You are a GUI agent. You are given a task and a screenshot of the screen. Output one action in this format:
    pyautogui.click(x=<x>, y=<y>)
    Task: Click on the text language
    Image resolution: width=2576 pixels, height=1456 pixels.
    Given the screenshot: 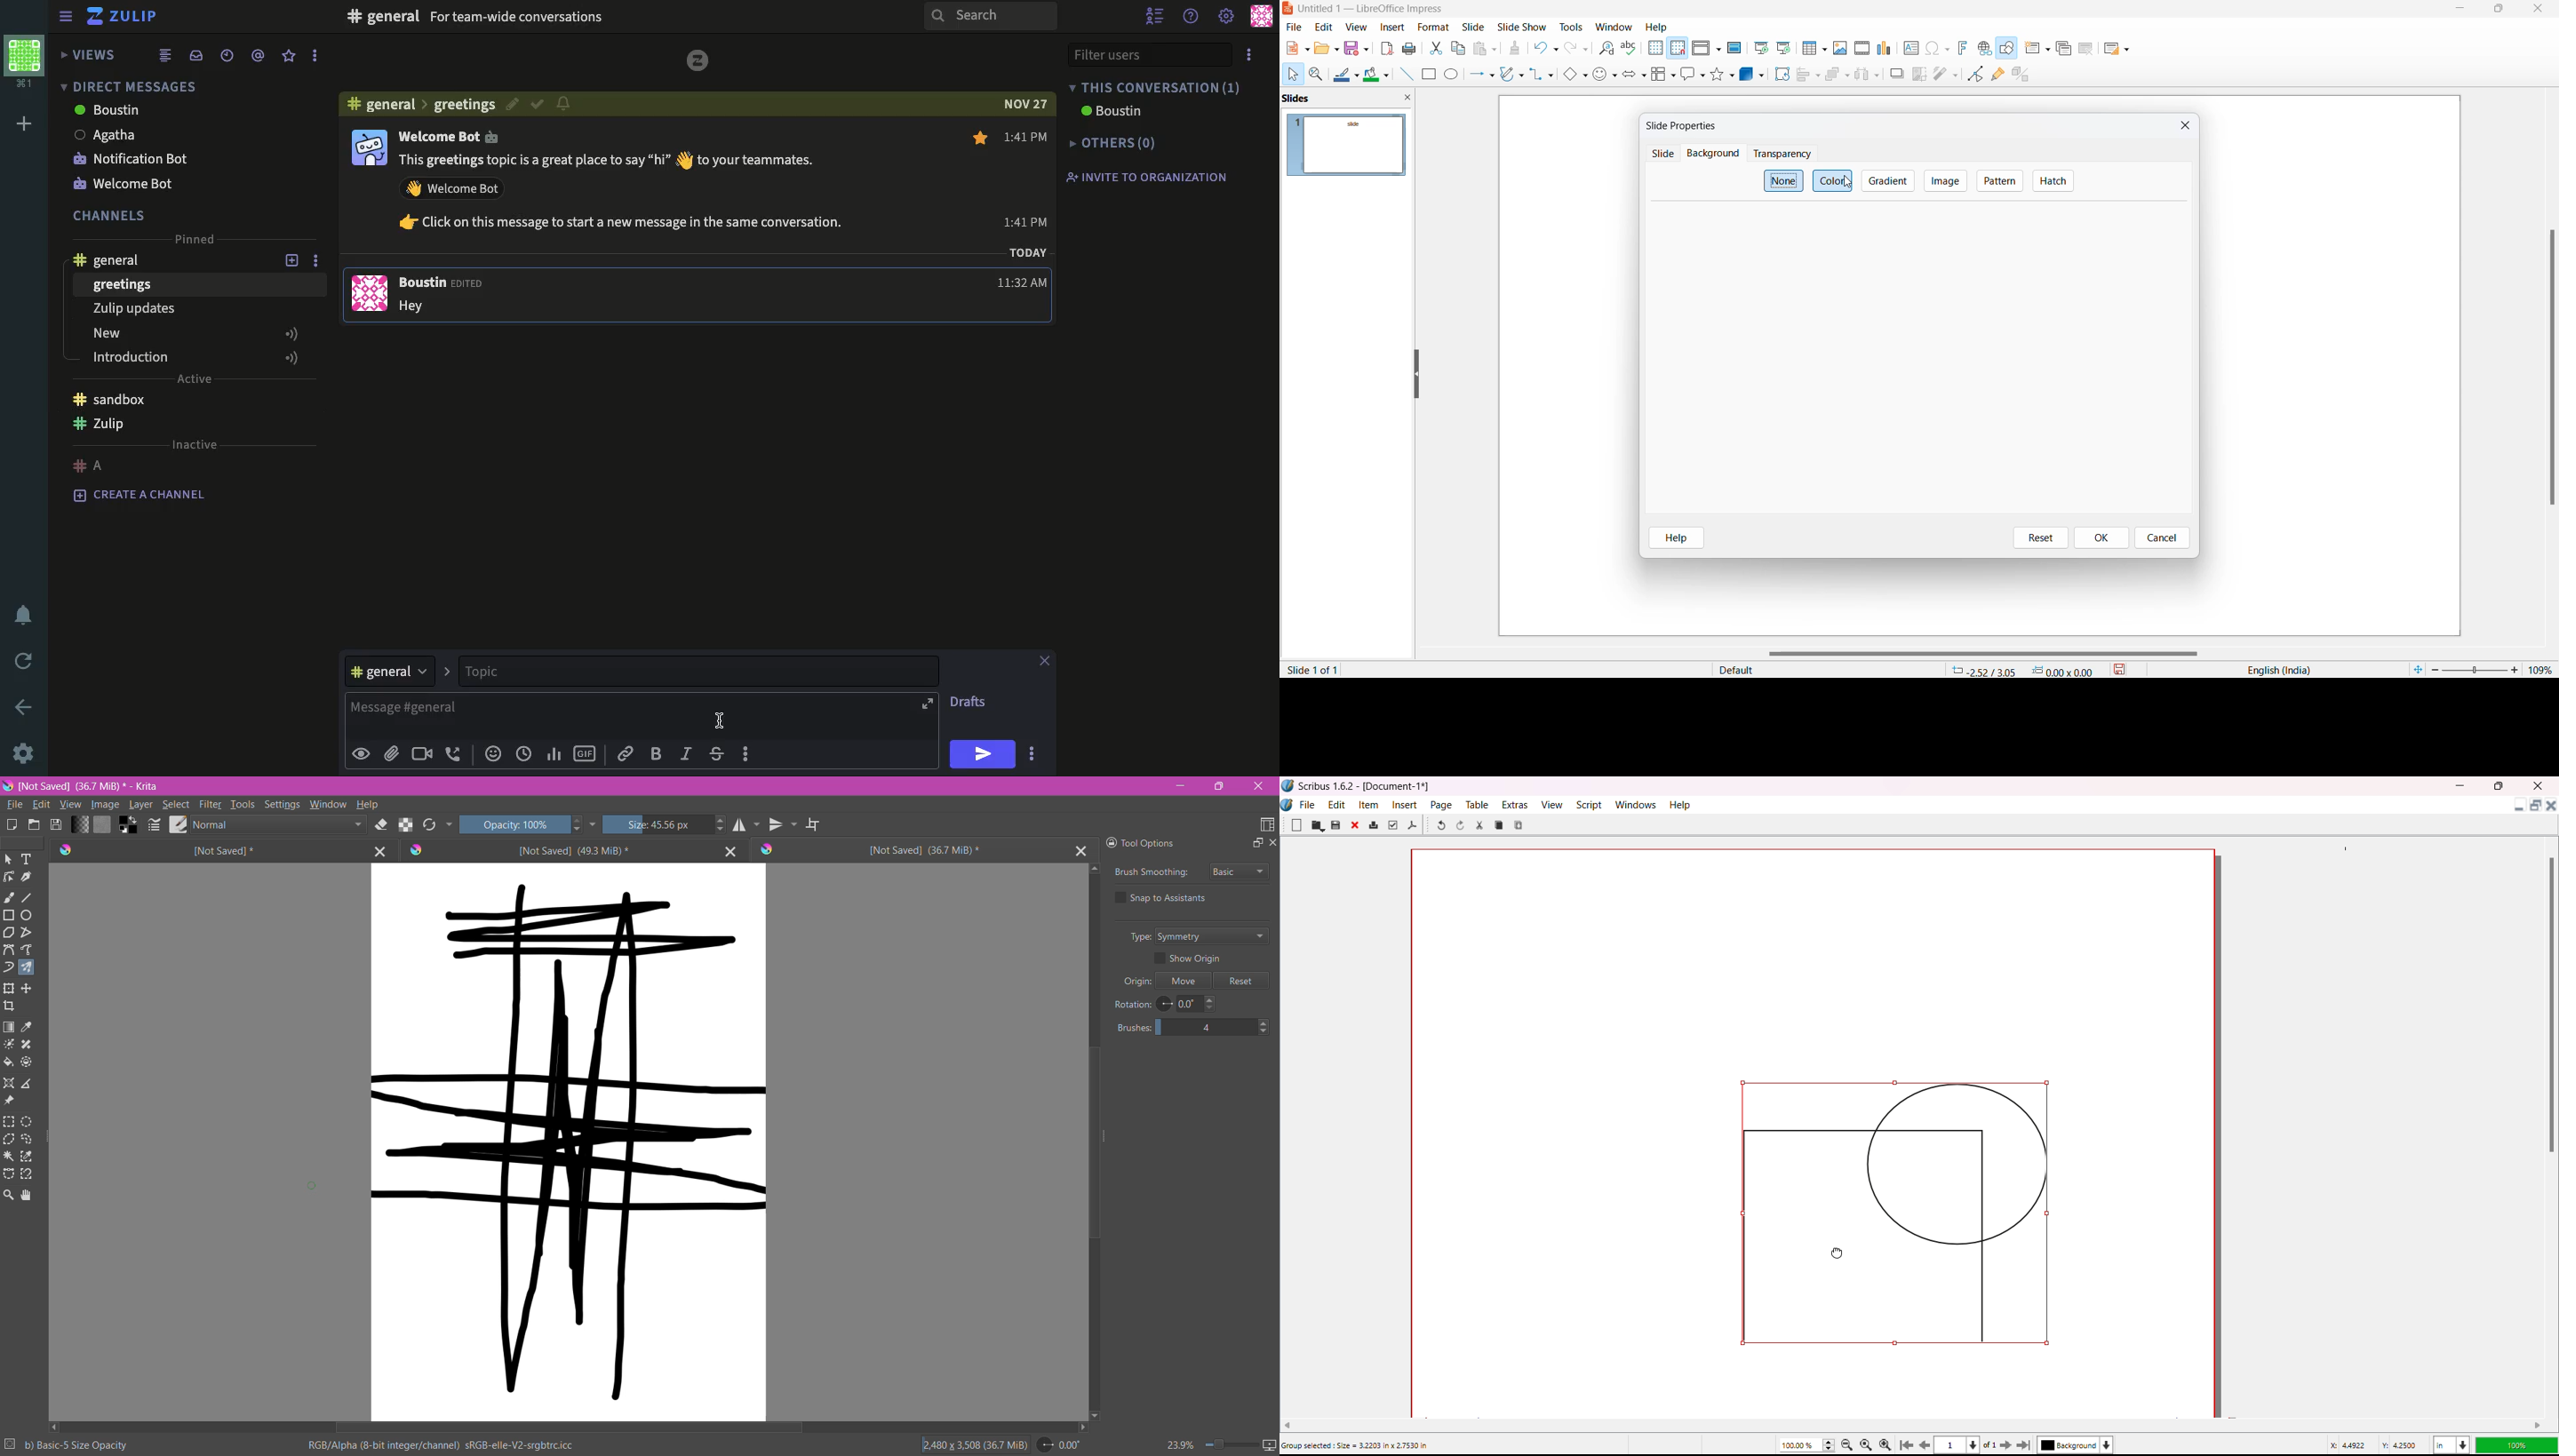 What is the action you would take?
    pyautogui.click(x=2274, y=670)
    